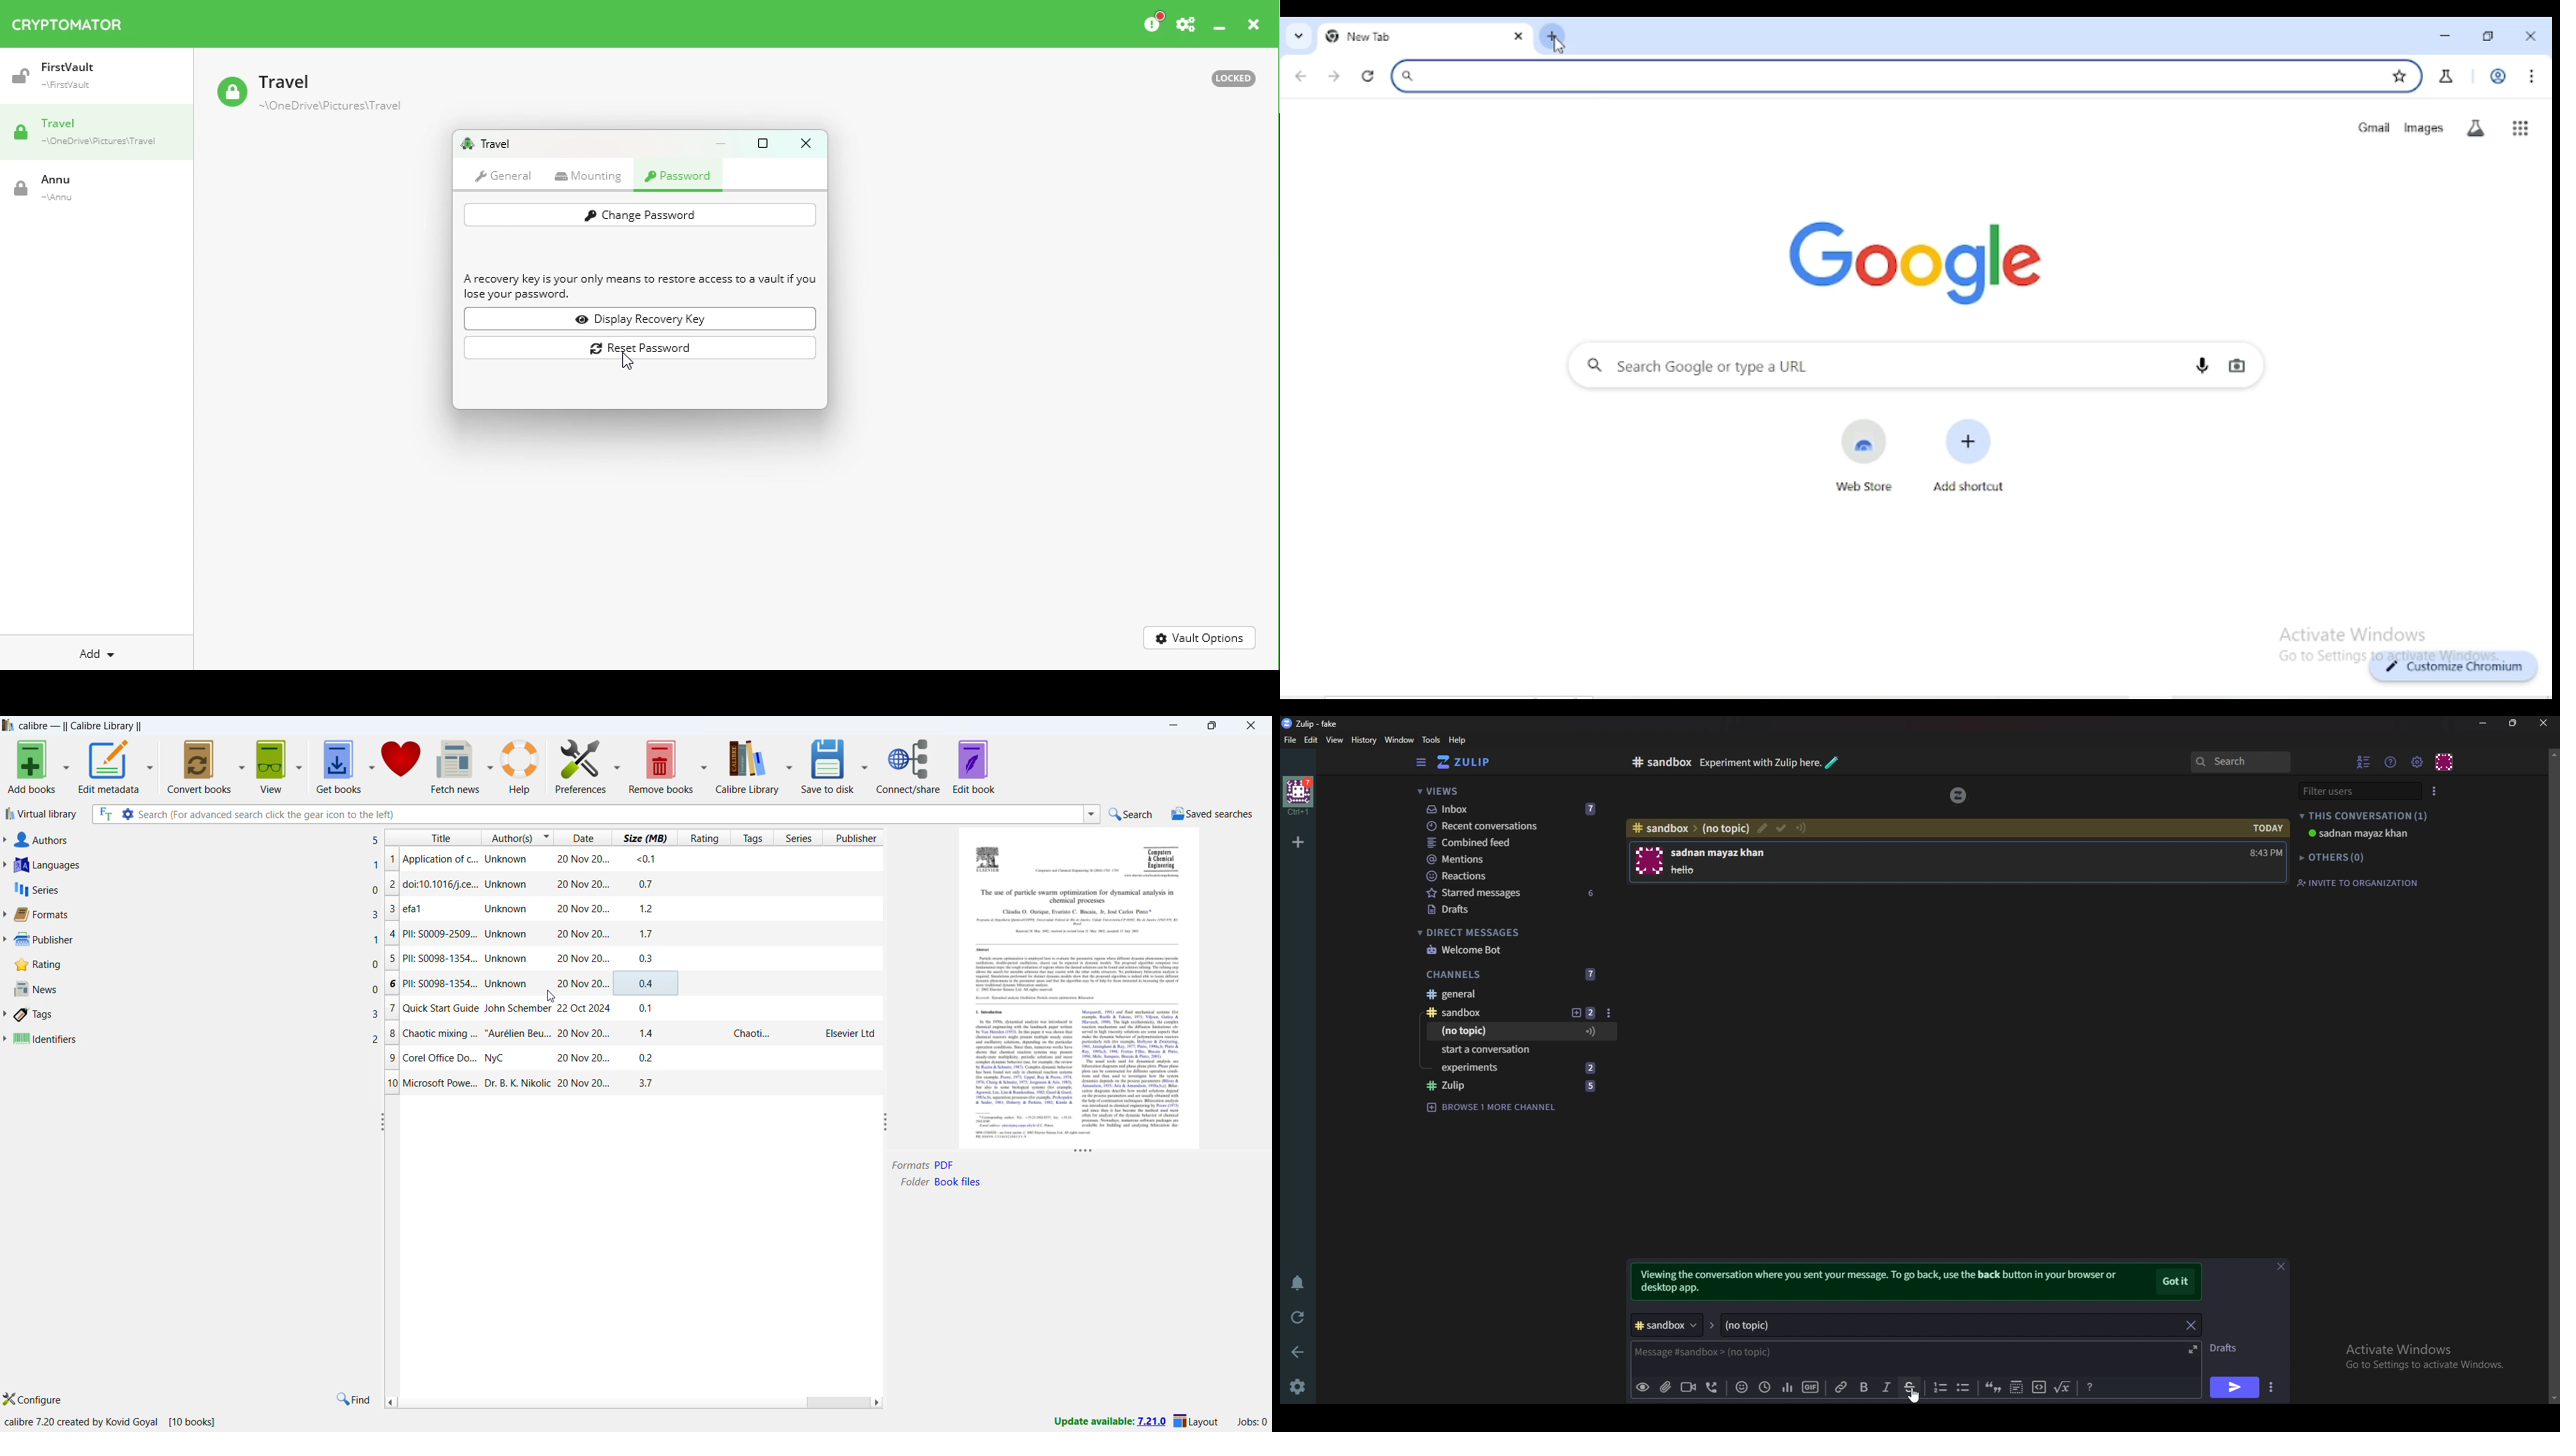 The height and width of the screenshot is (1456, 2576). I want to click on viewing the conversation where you sent your message. To go back use the back button in your browser or desktop app., so click(1891, 1280).